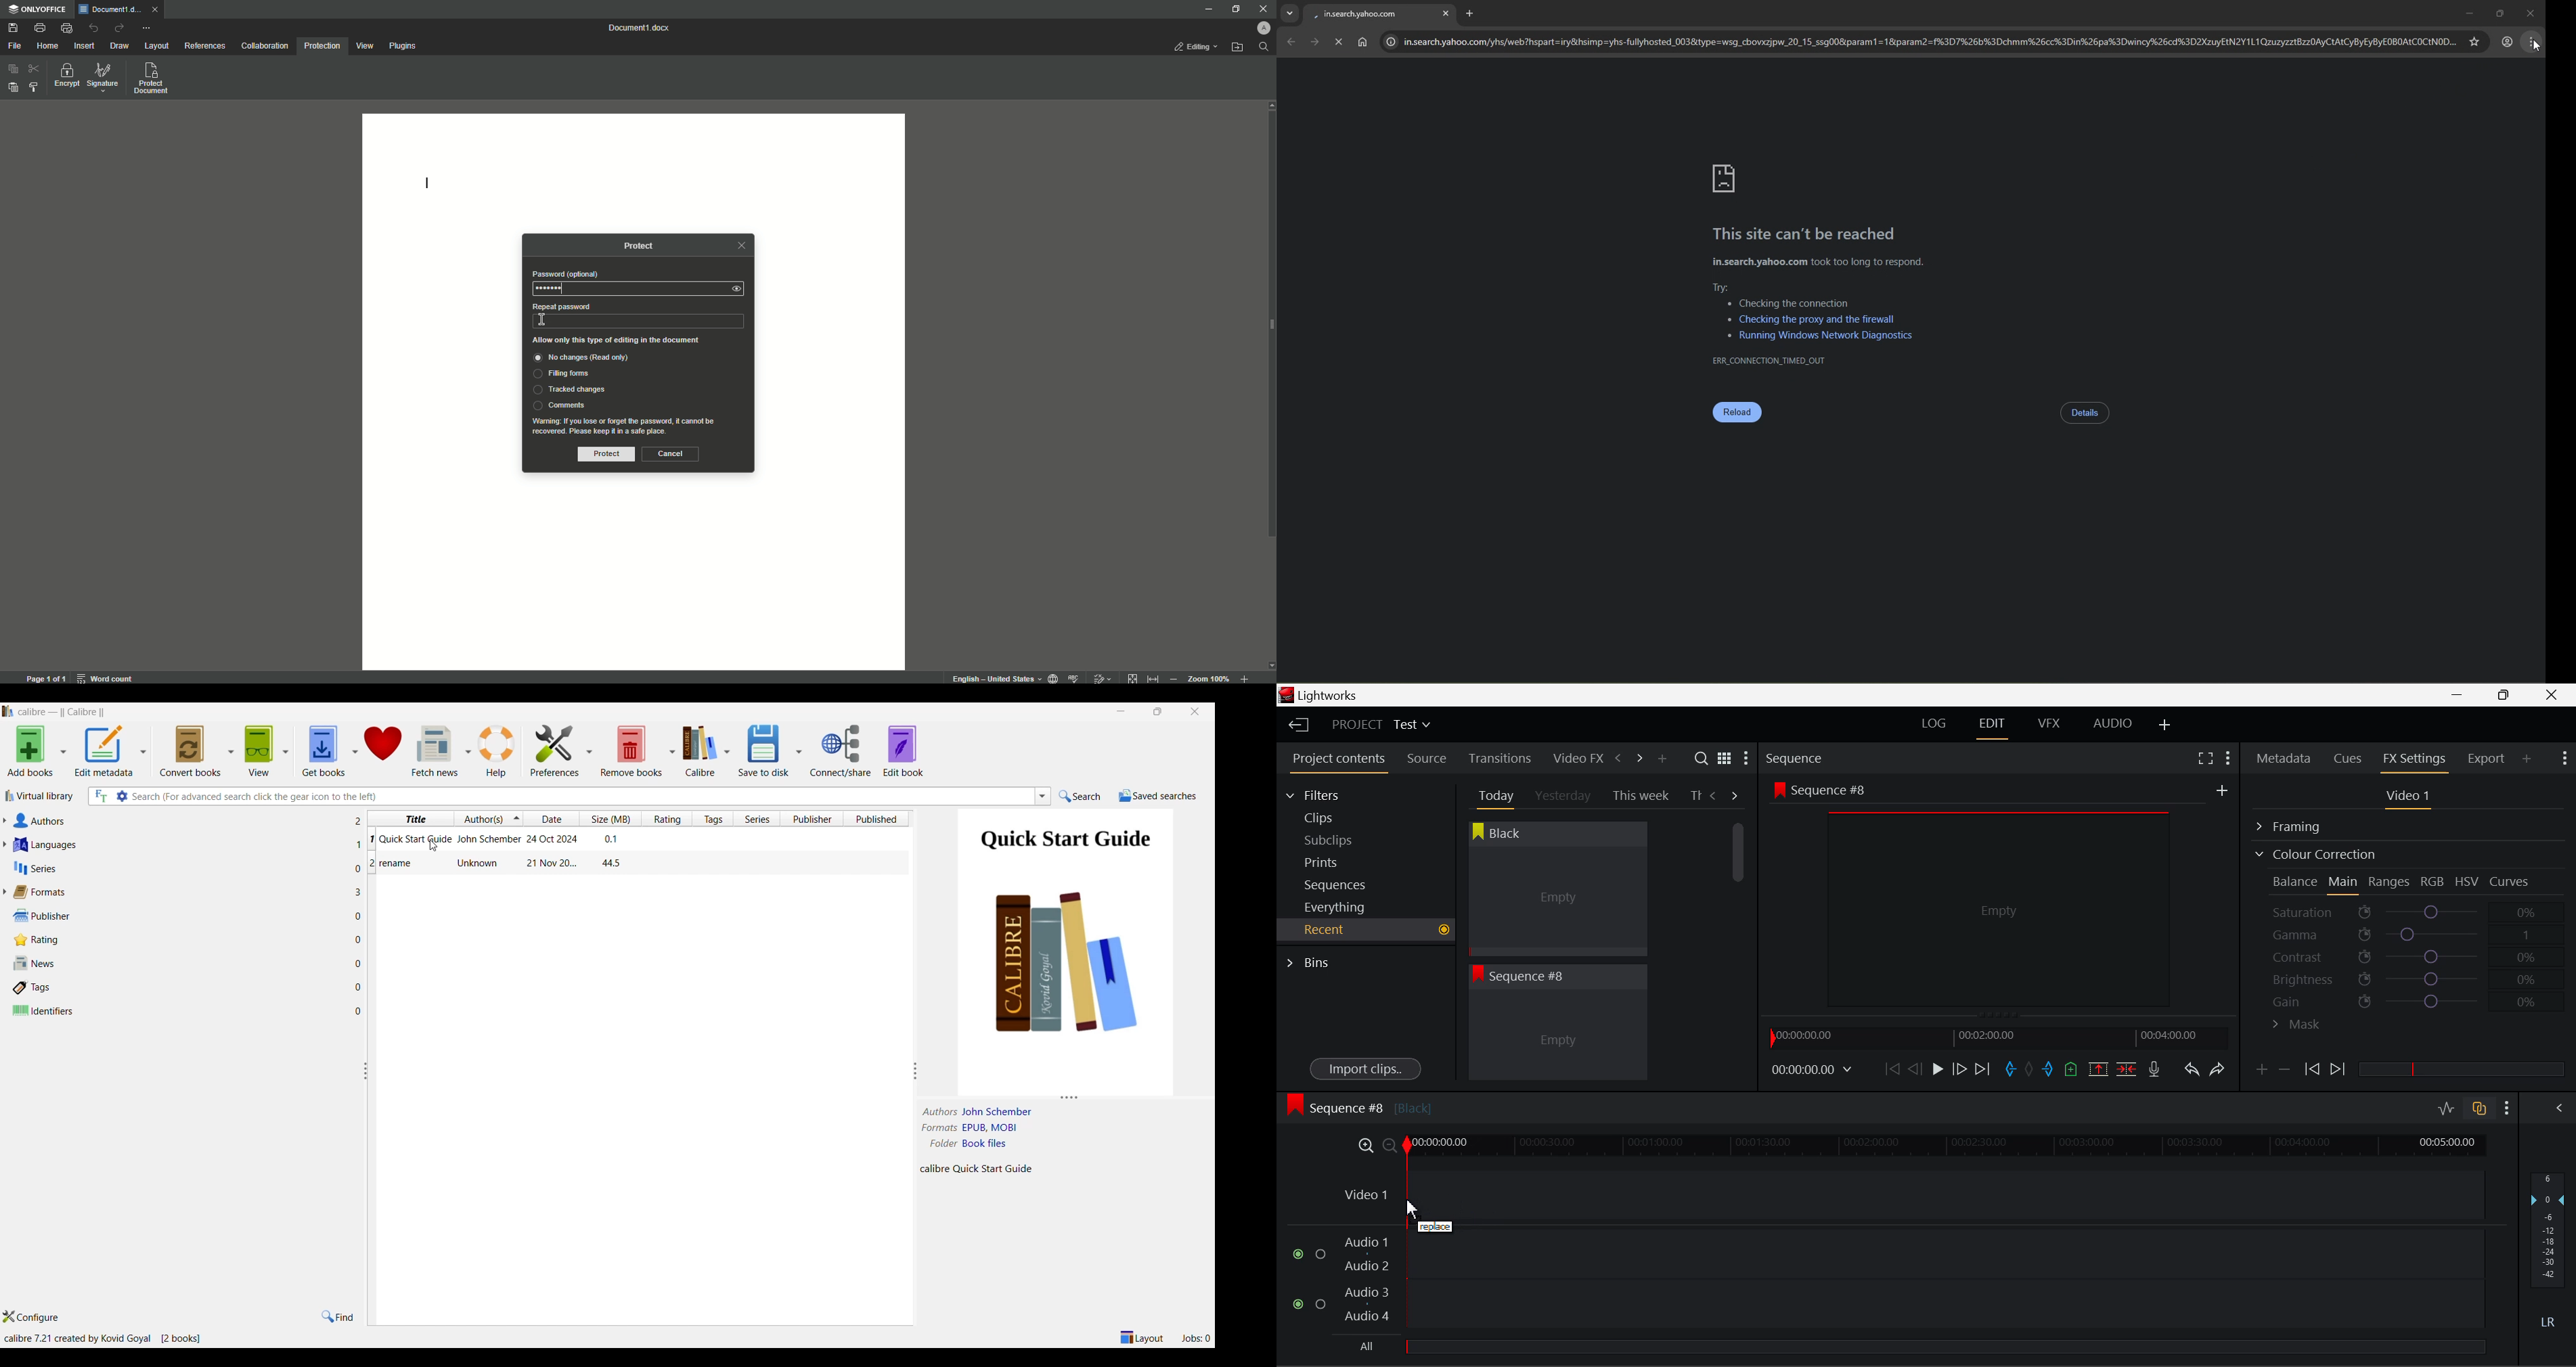 The width and height of the screenshot is (2576, 1372). I want to click on View options, so click(285, 751).